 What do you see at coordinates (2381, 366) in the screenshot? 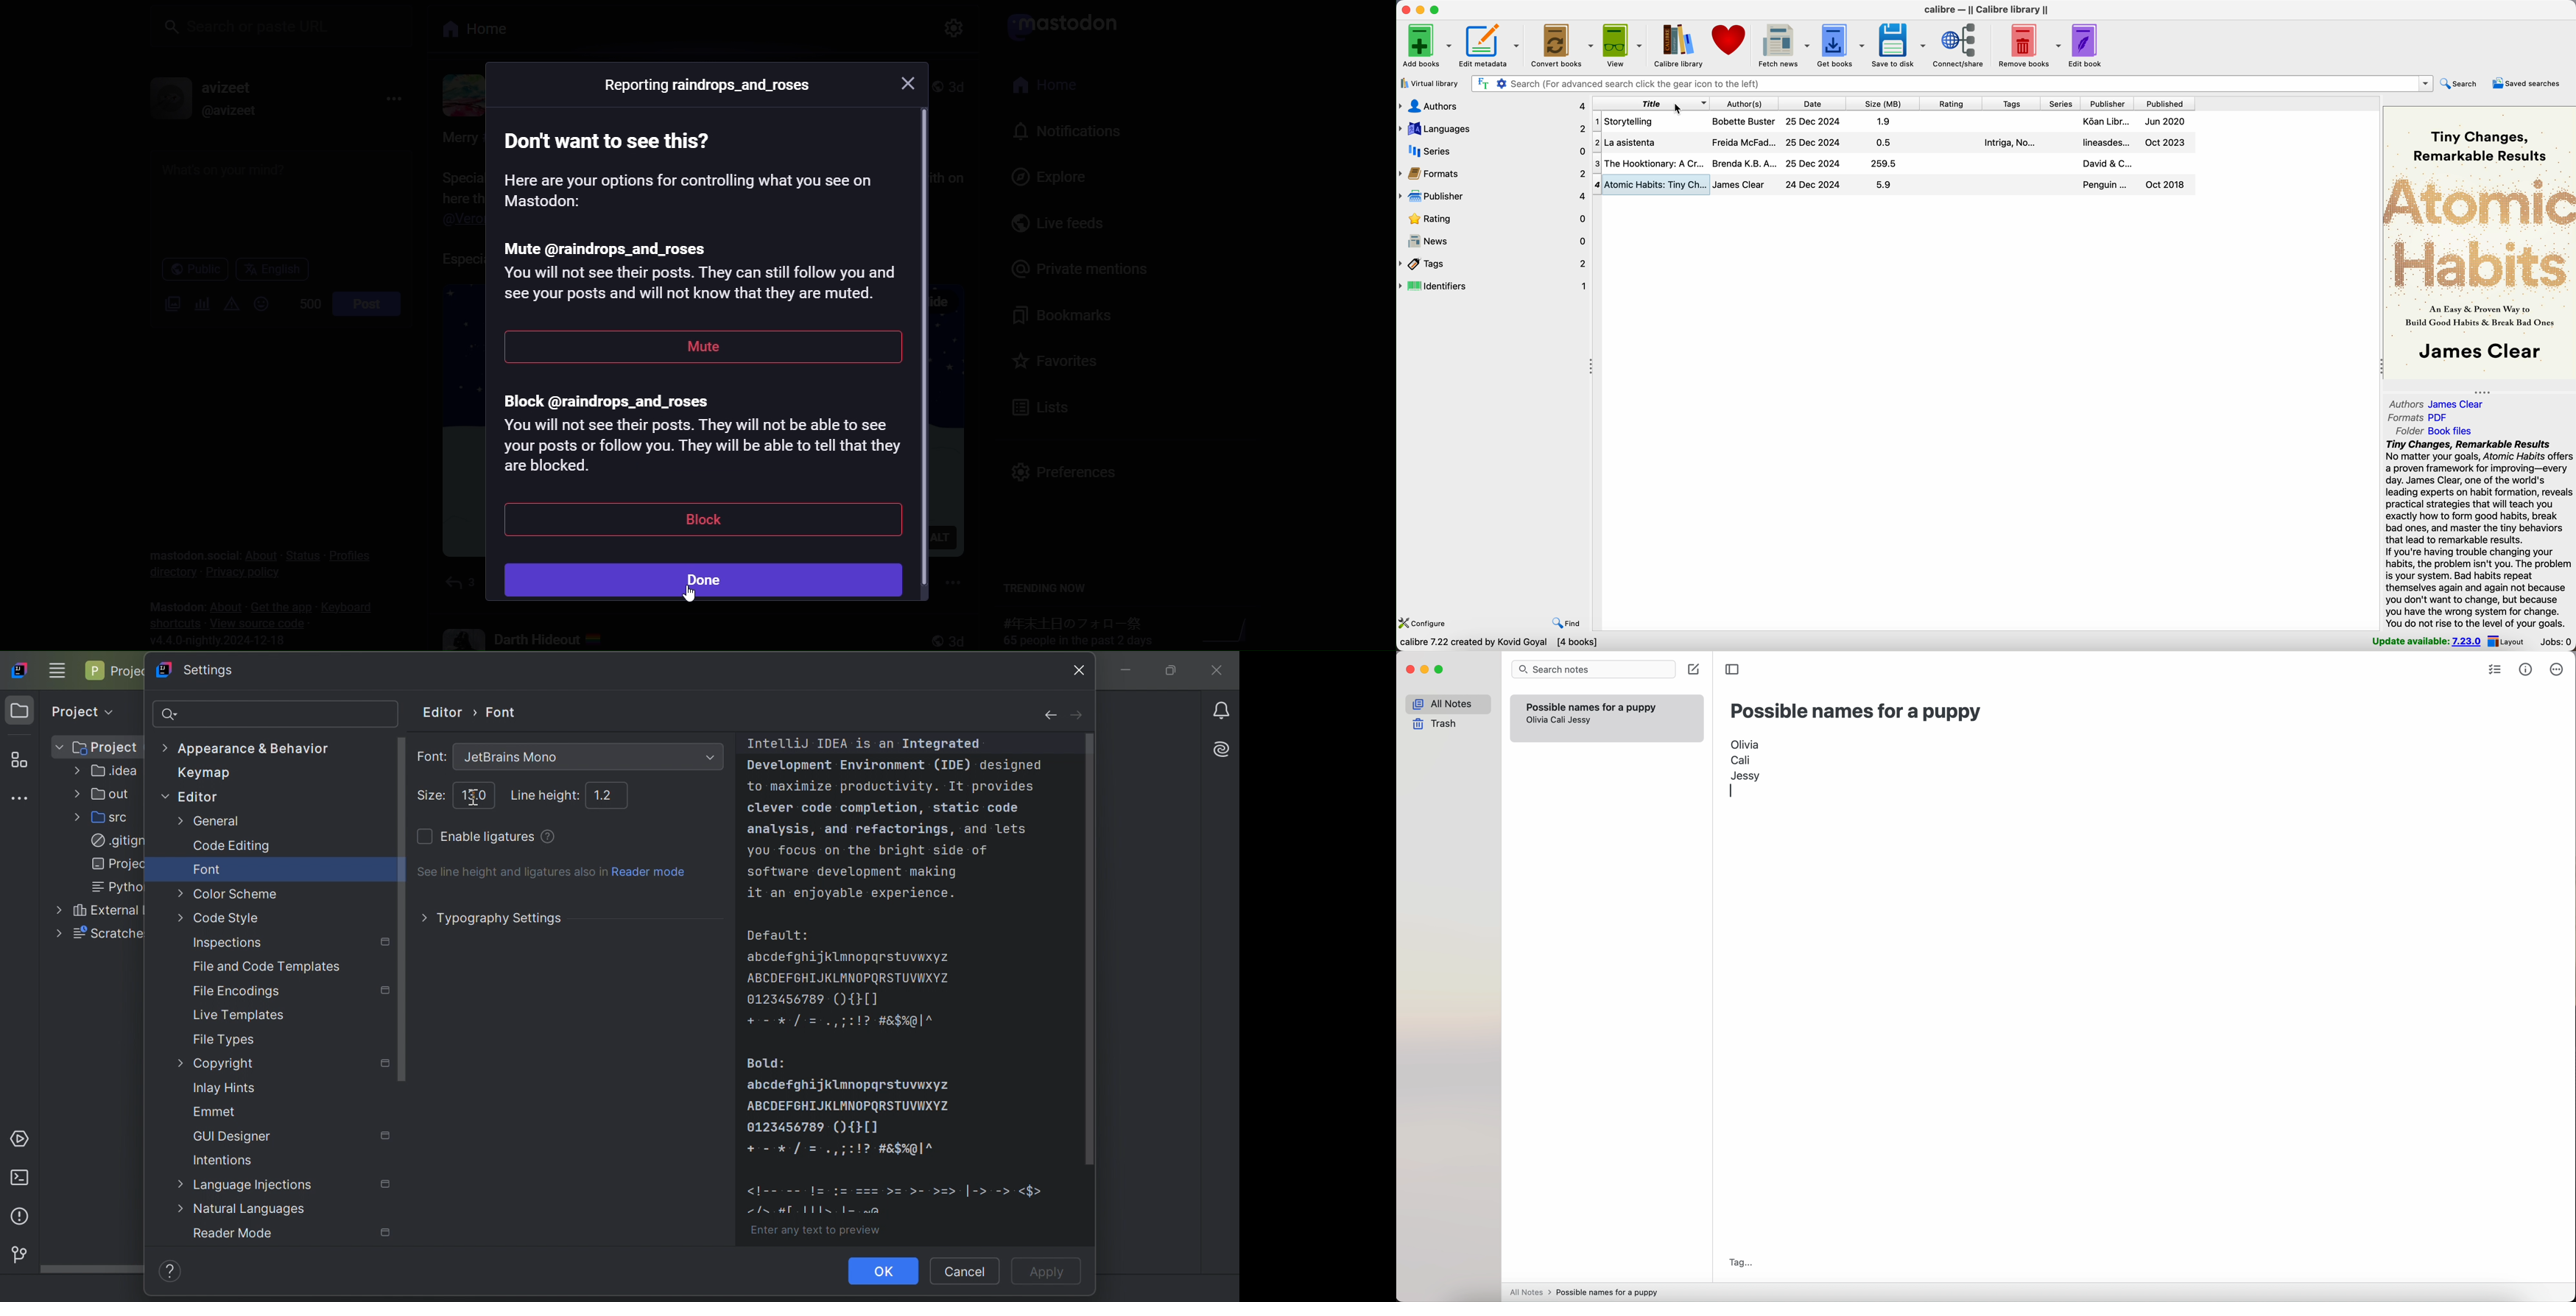
I see `toggle expand/contract` at bounding box center [2381, 366].